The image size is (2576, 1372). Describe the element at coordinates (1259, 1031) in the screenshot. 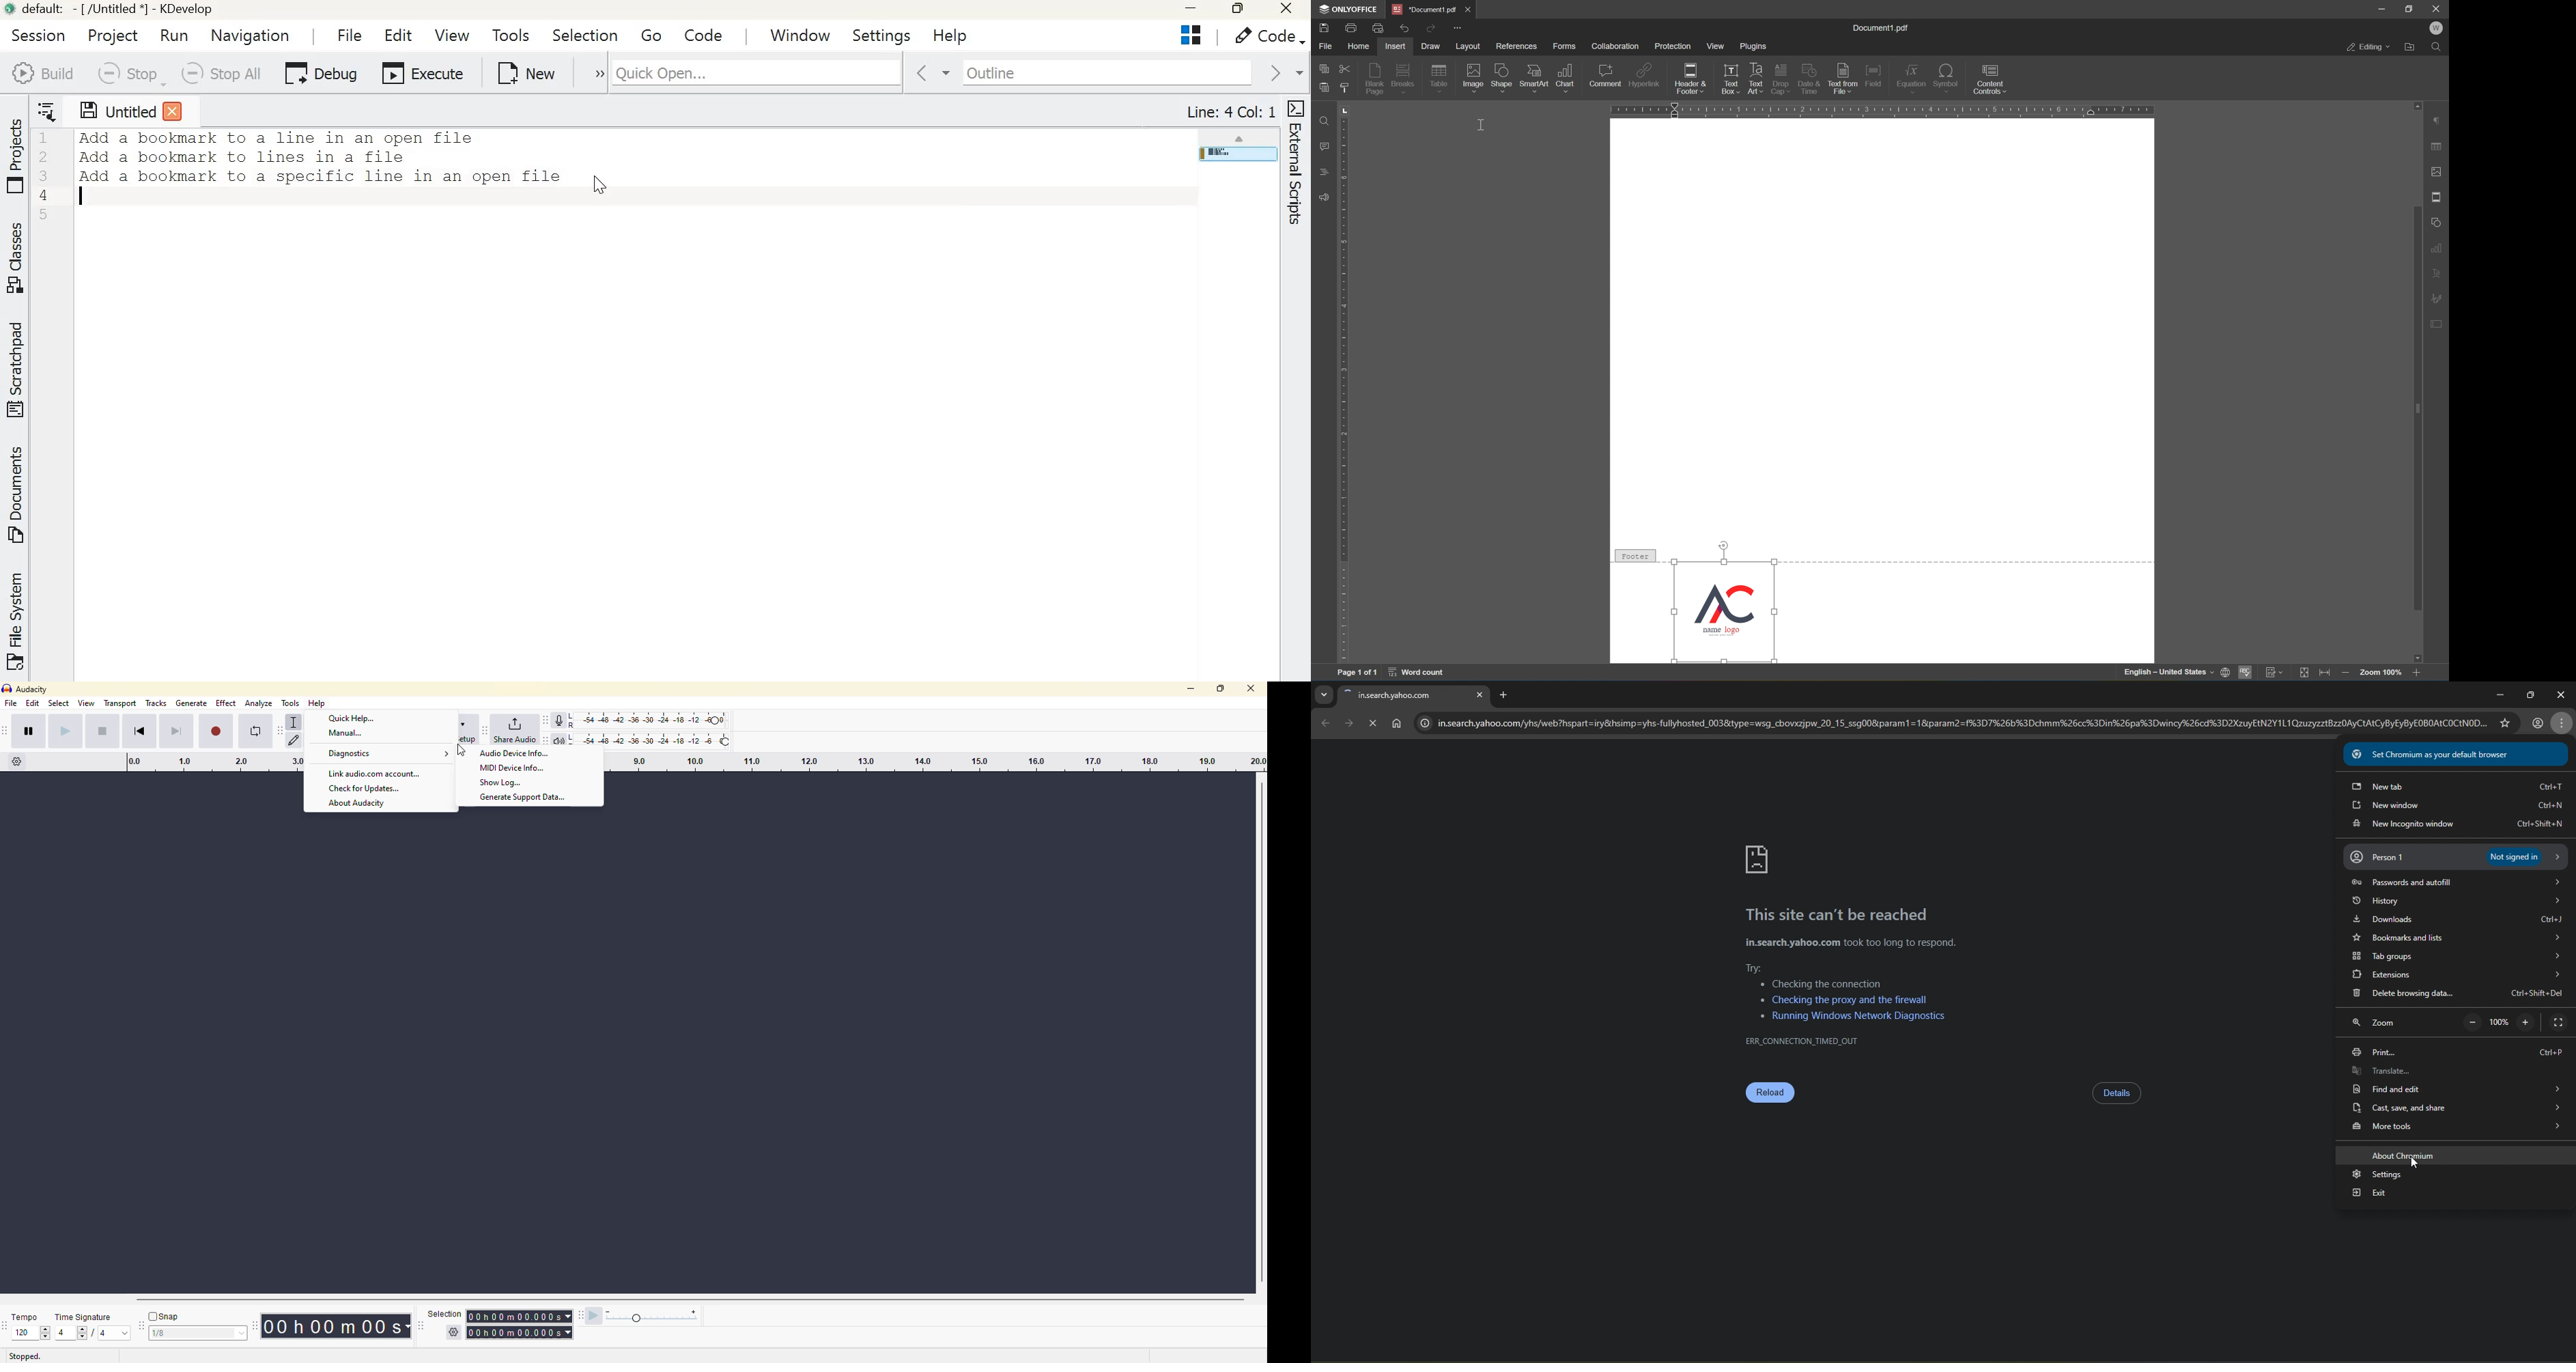

I see `Vertical Scrollbar` at that location.